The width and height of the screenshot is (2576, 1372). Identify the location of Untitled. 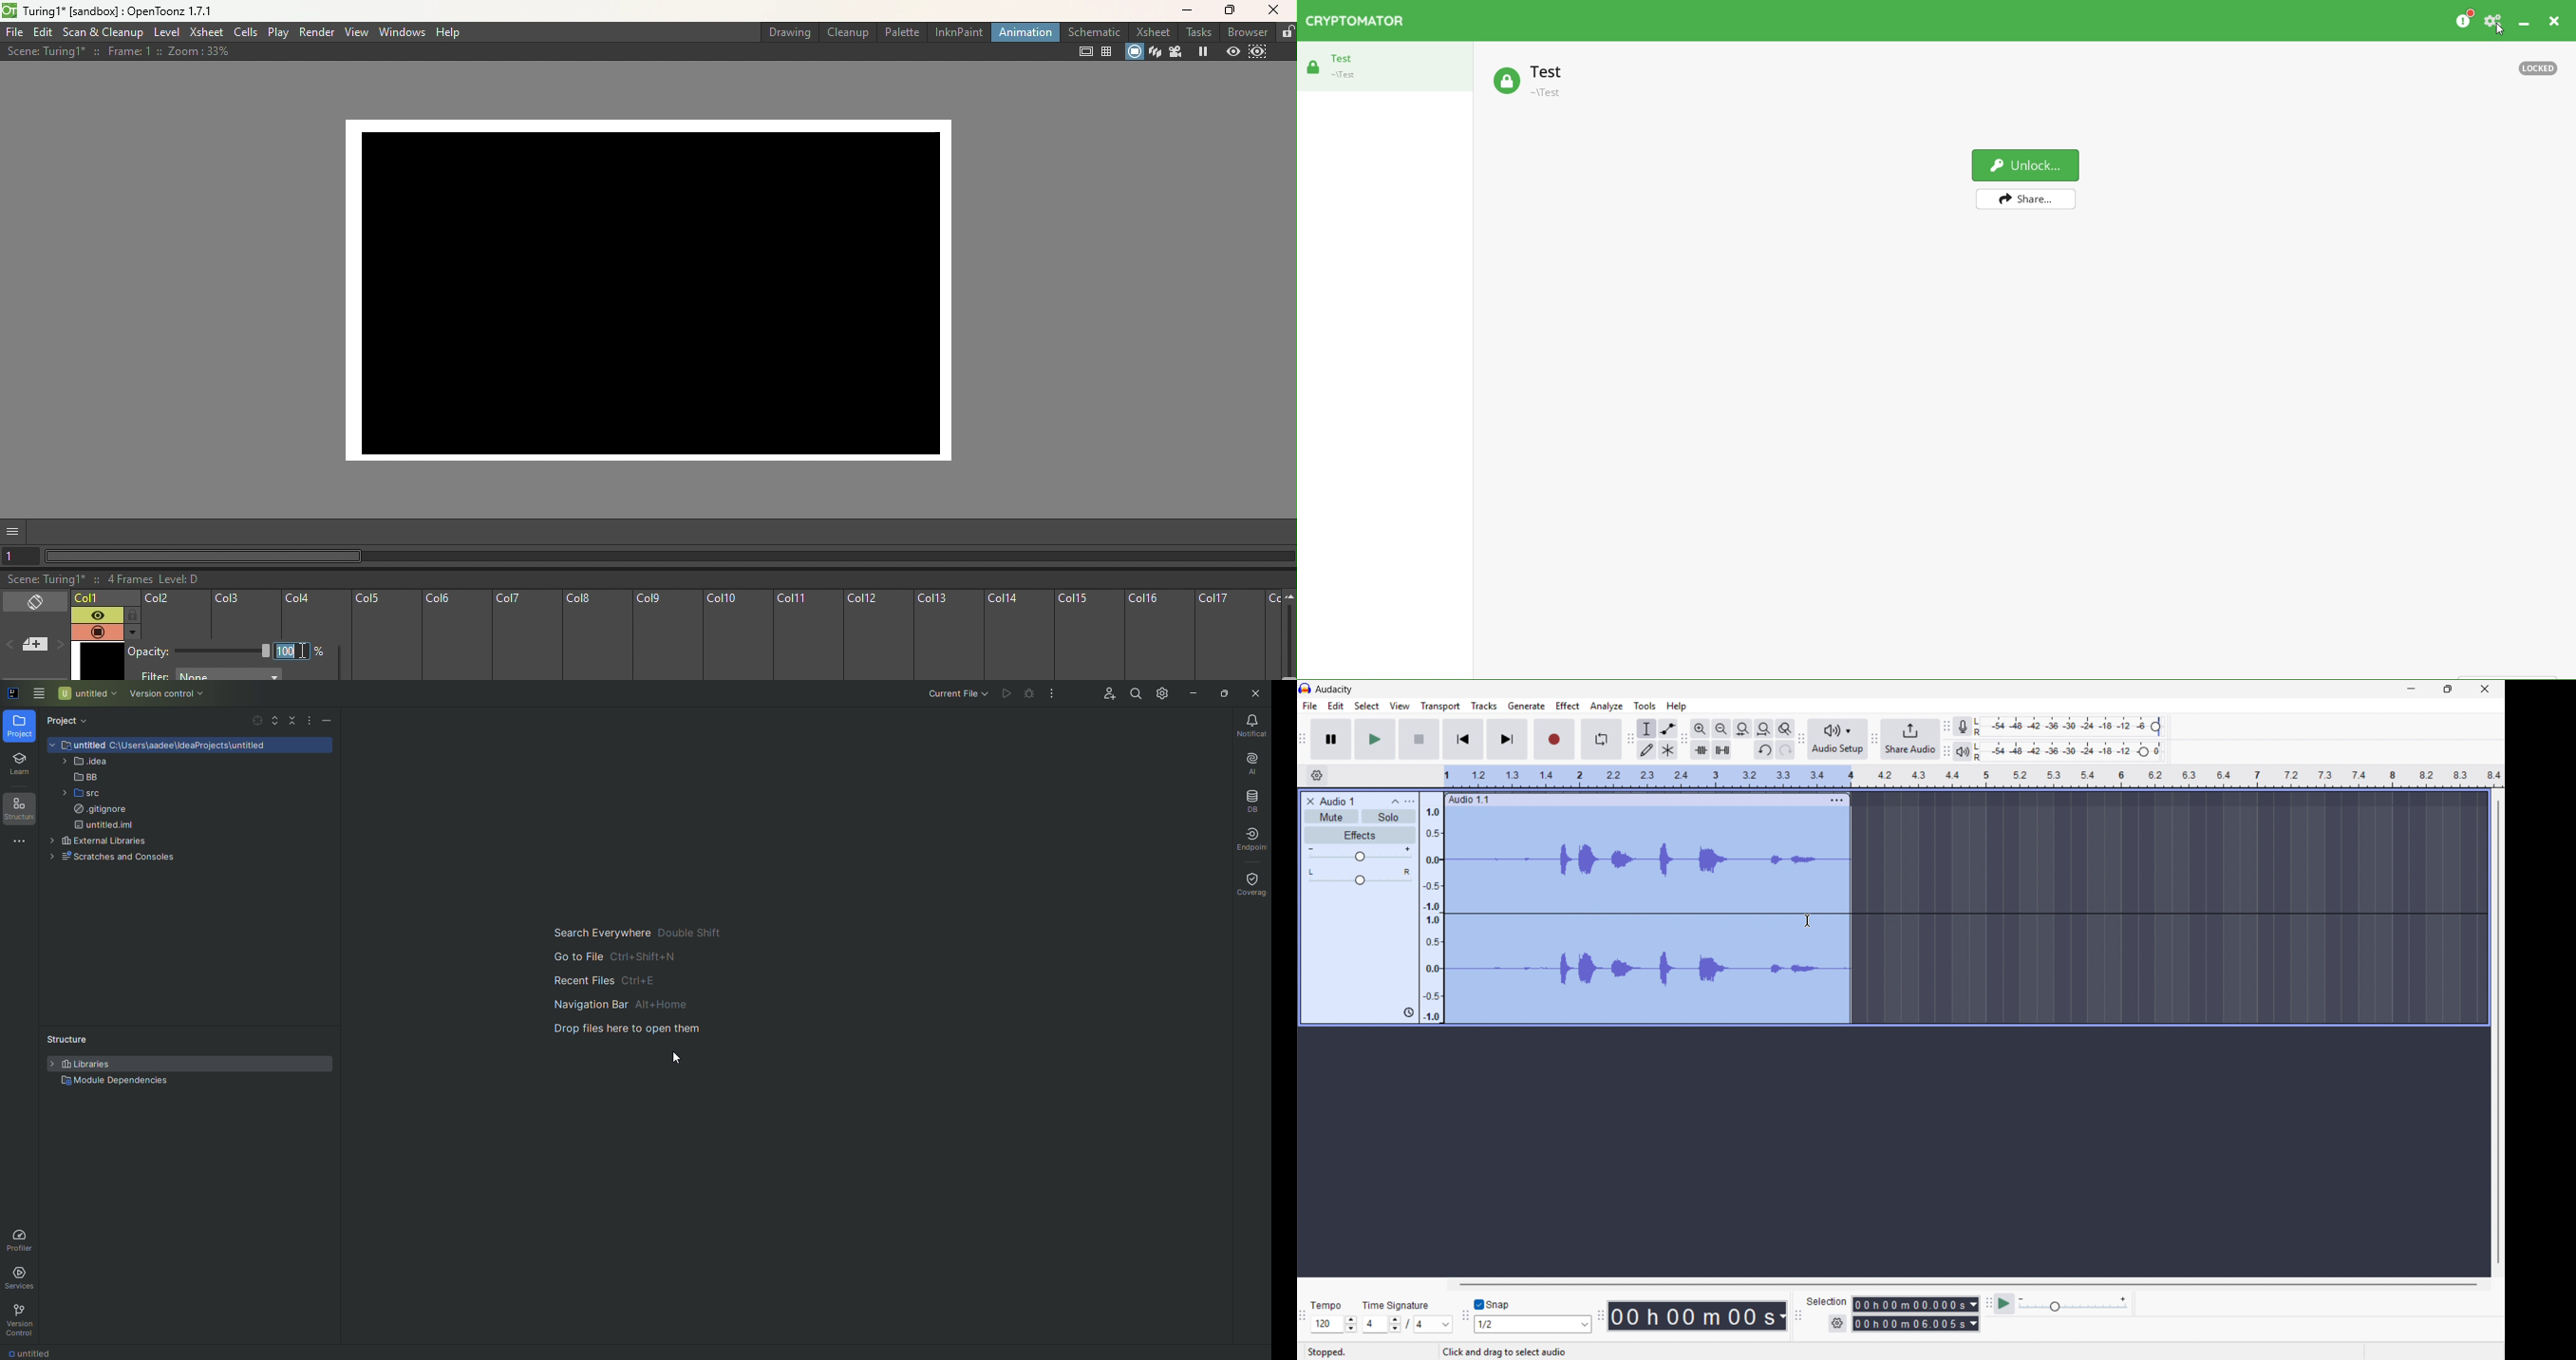
(36, 1353).